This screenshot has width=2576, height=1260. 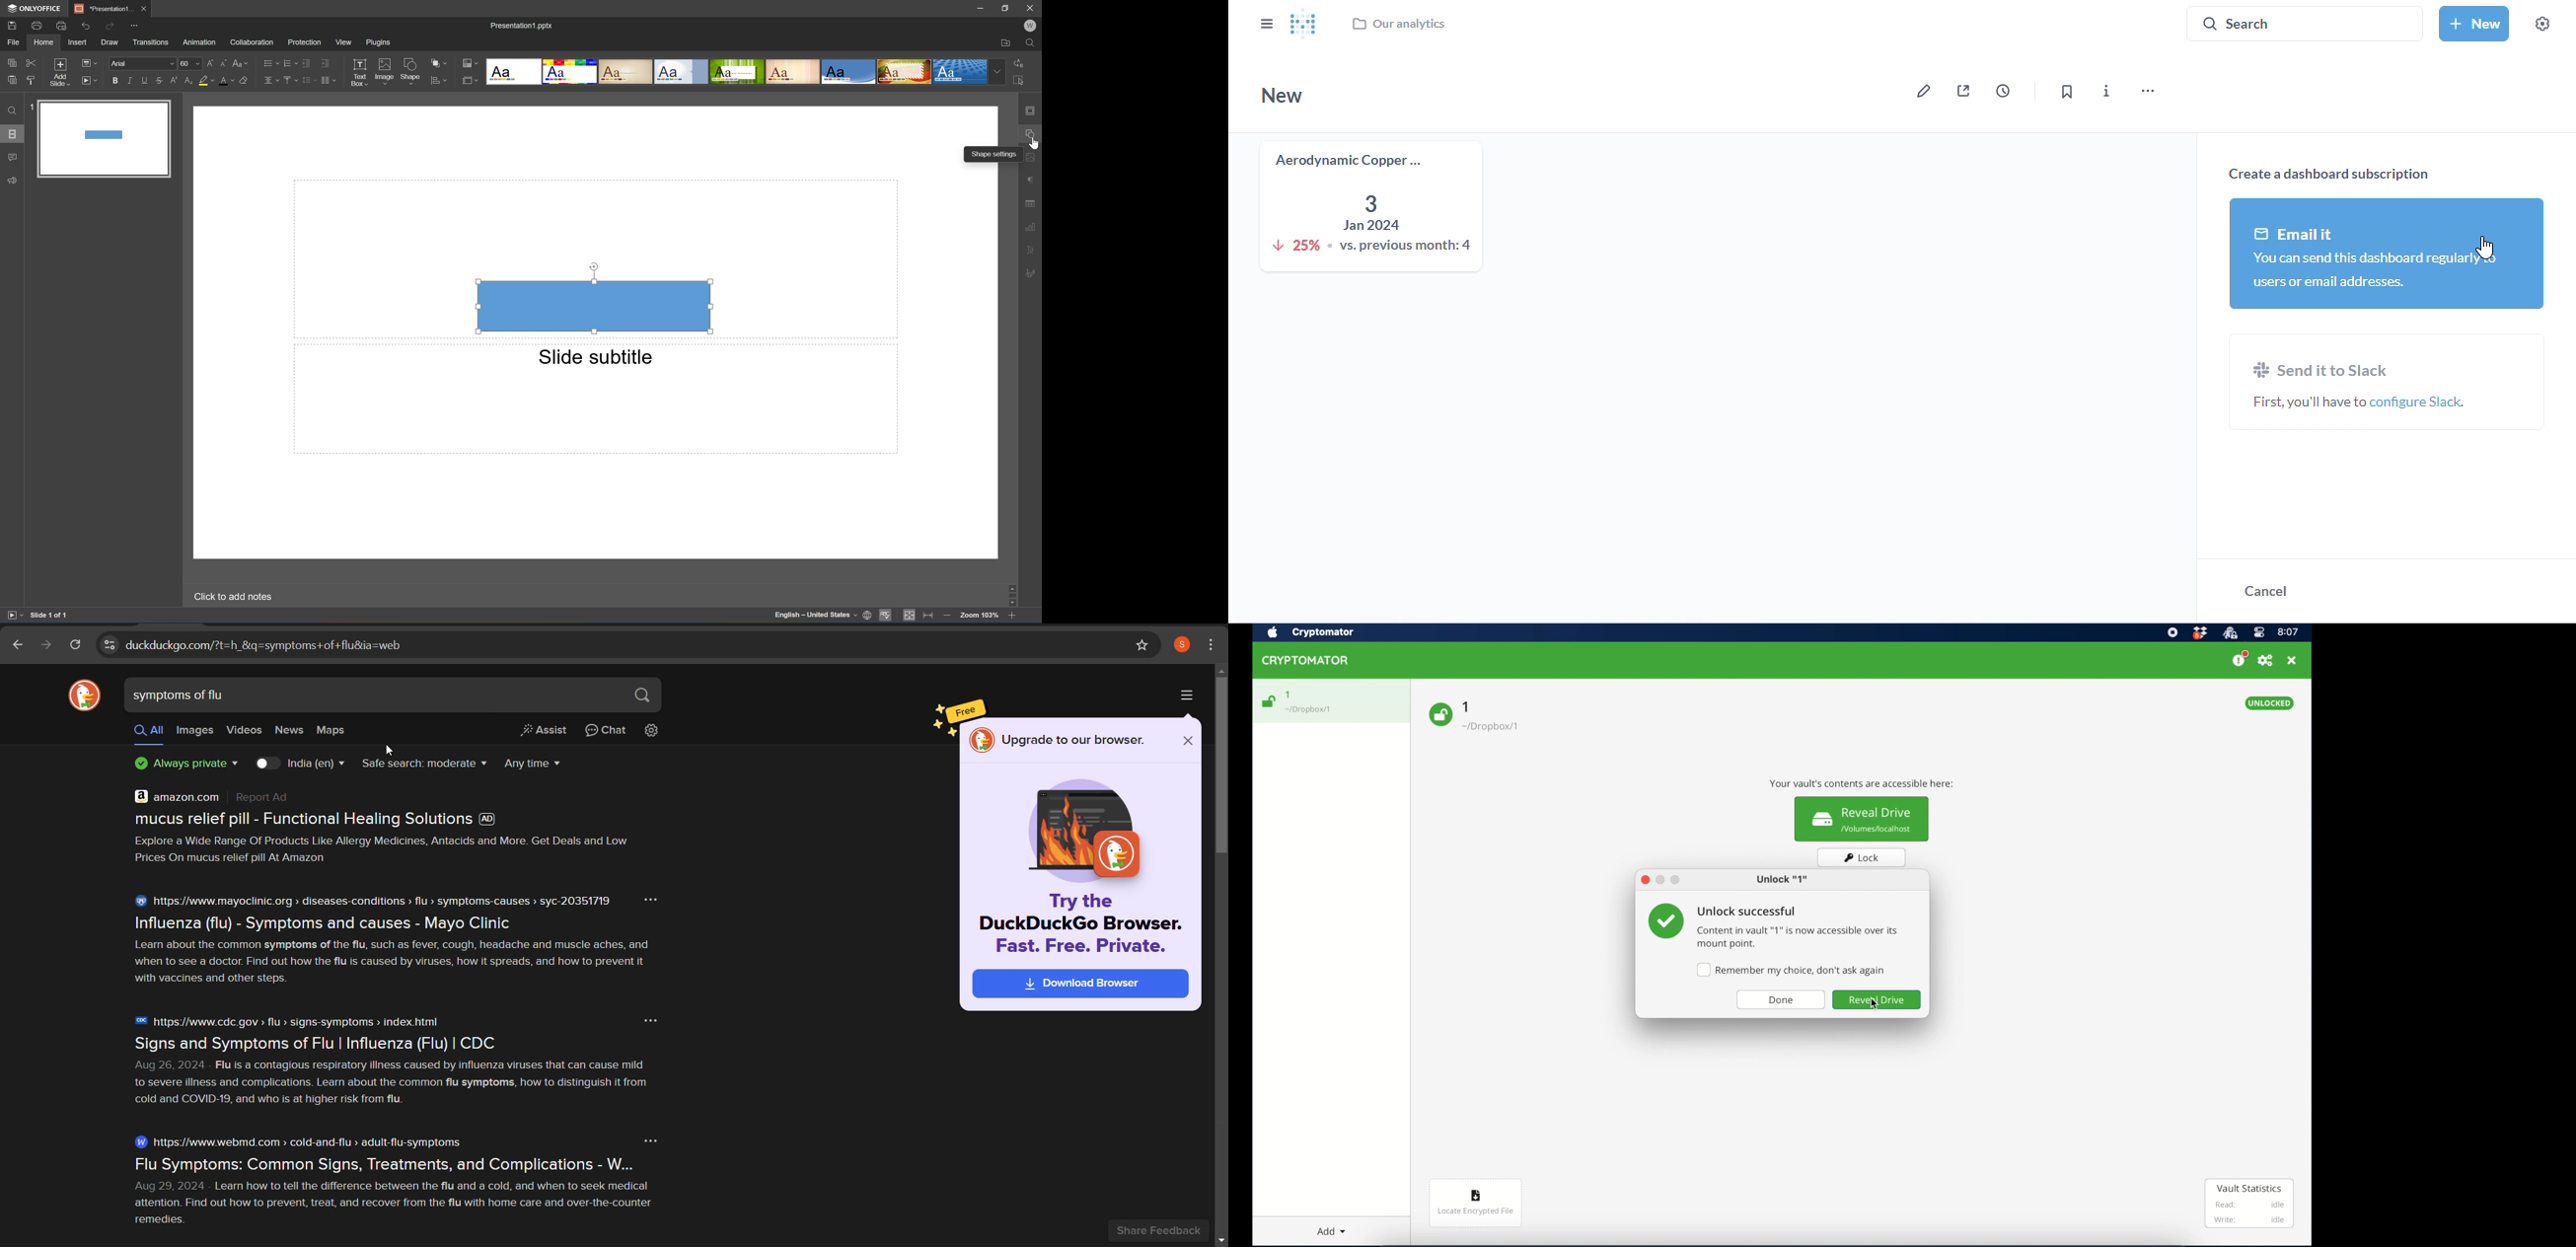 I want to click on privacy notification, so click(x=183, y=766).